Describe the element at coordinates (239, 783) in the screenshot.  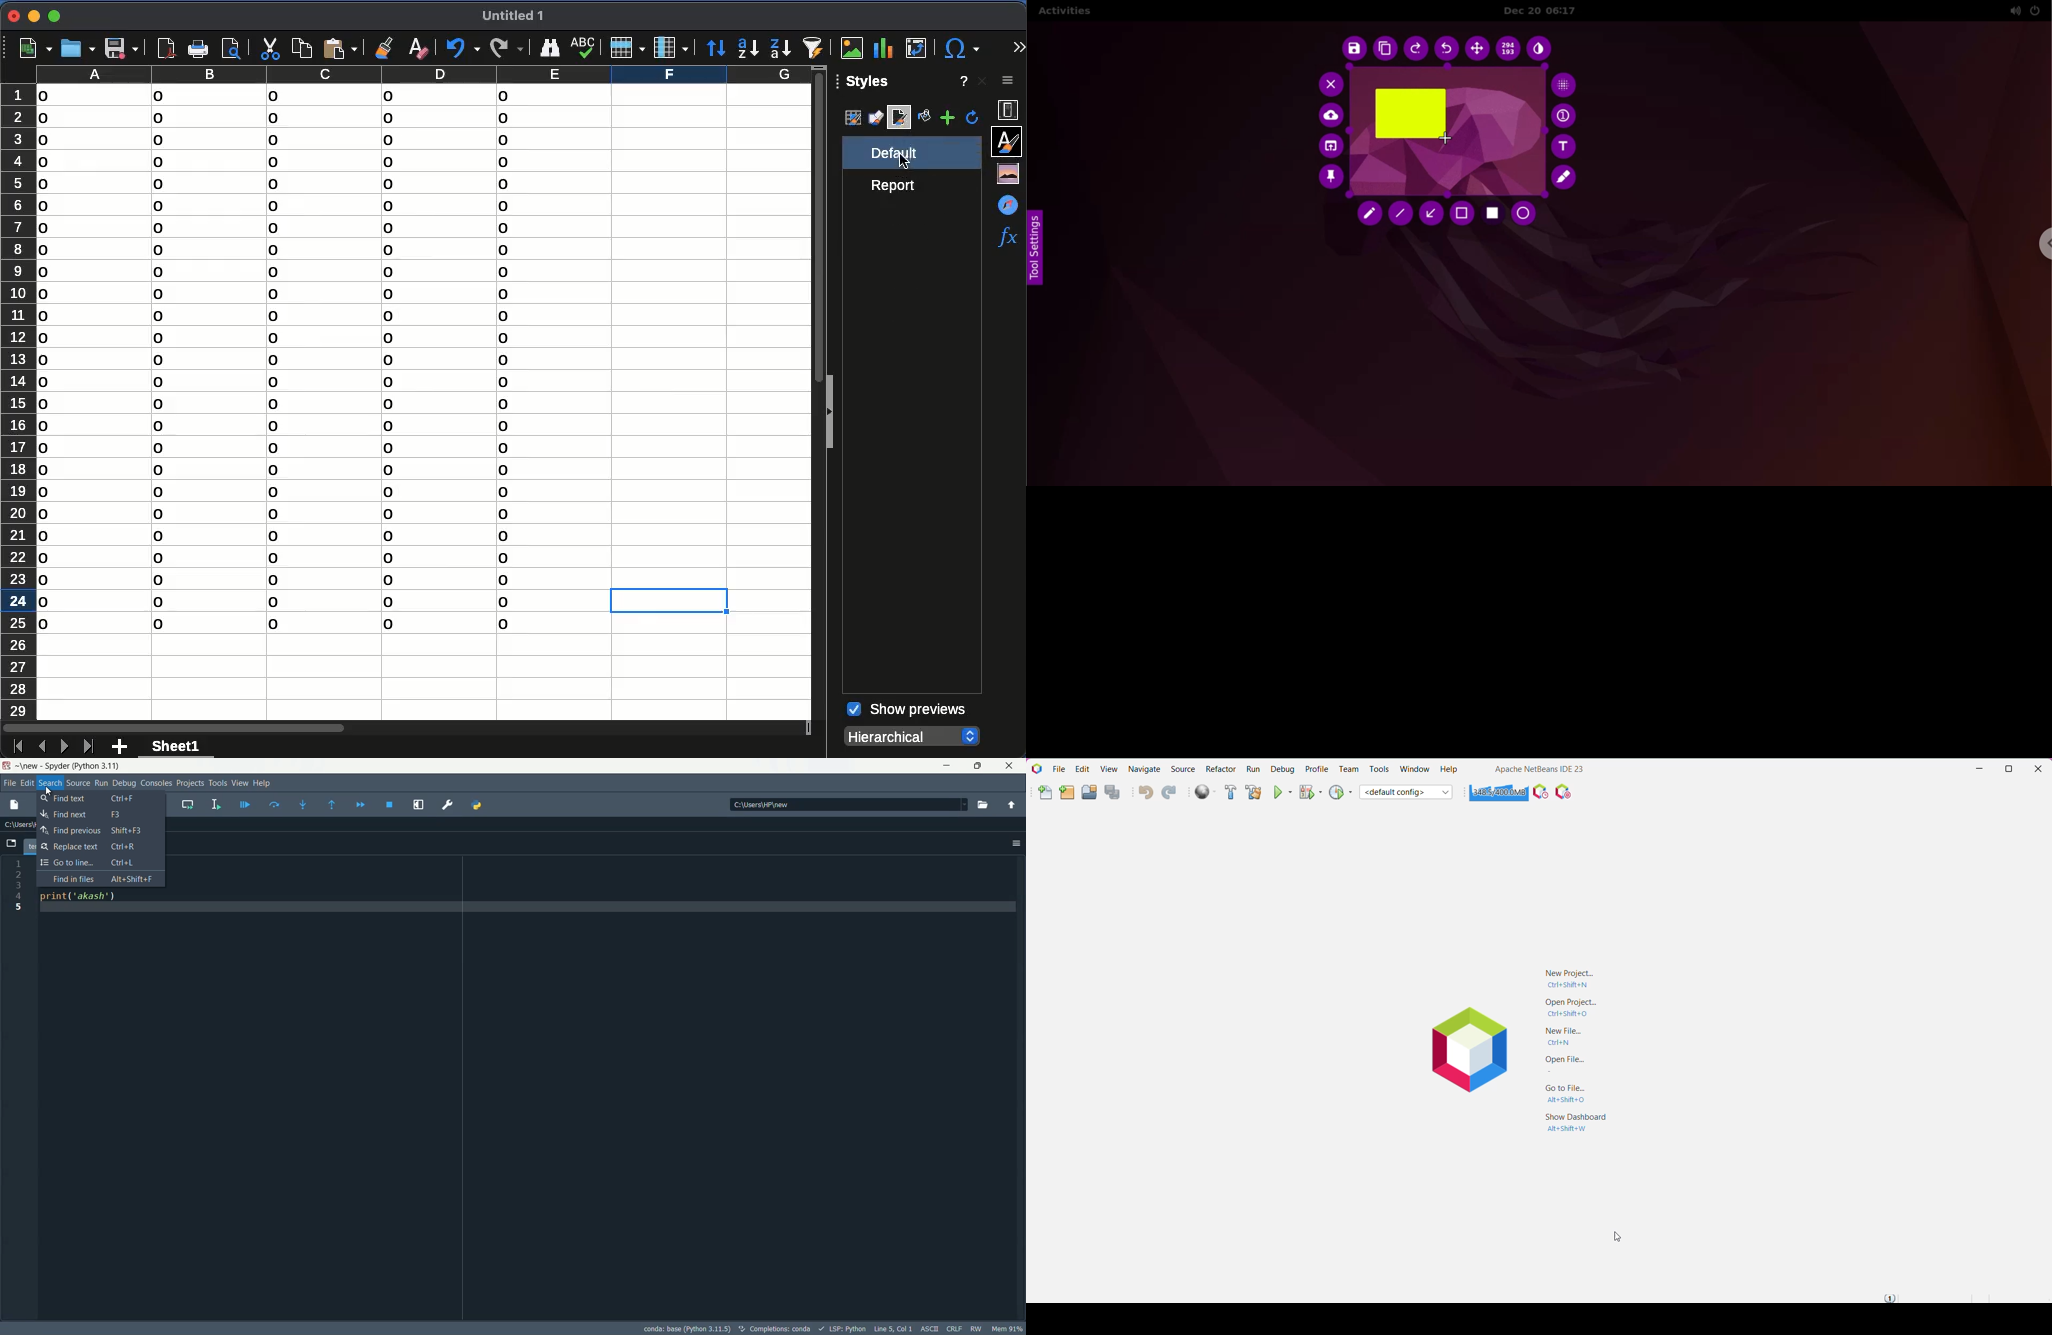
I see `view menu` at that location.